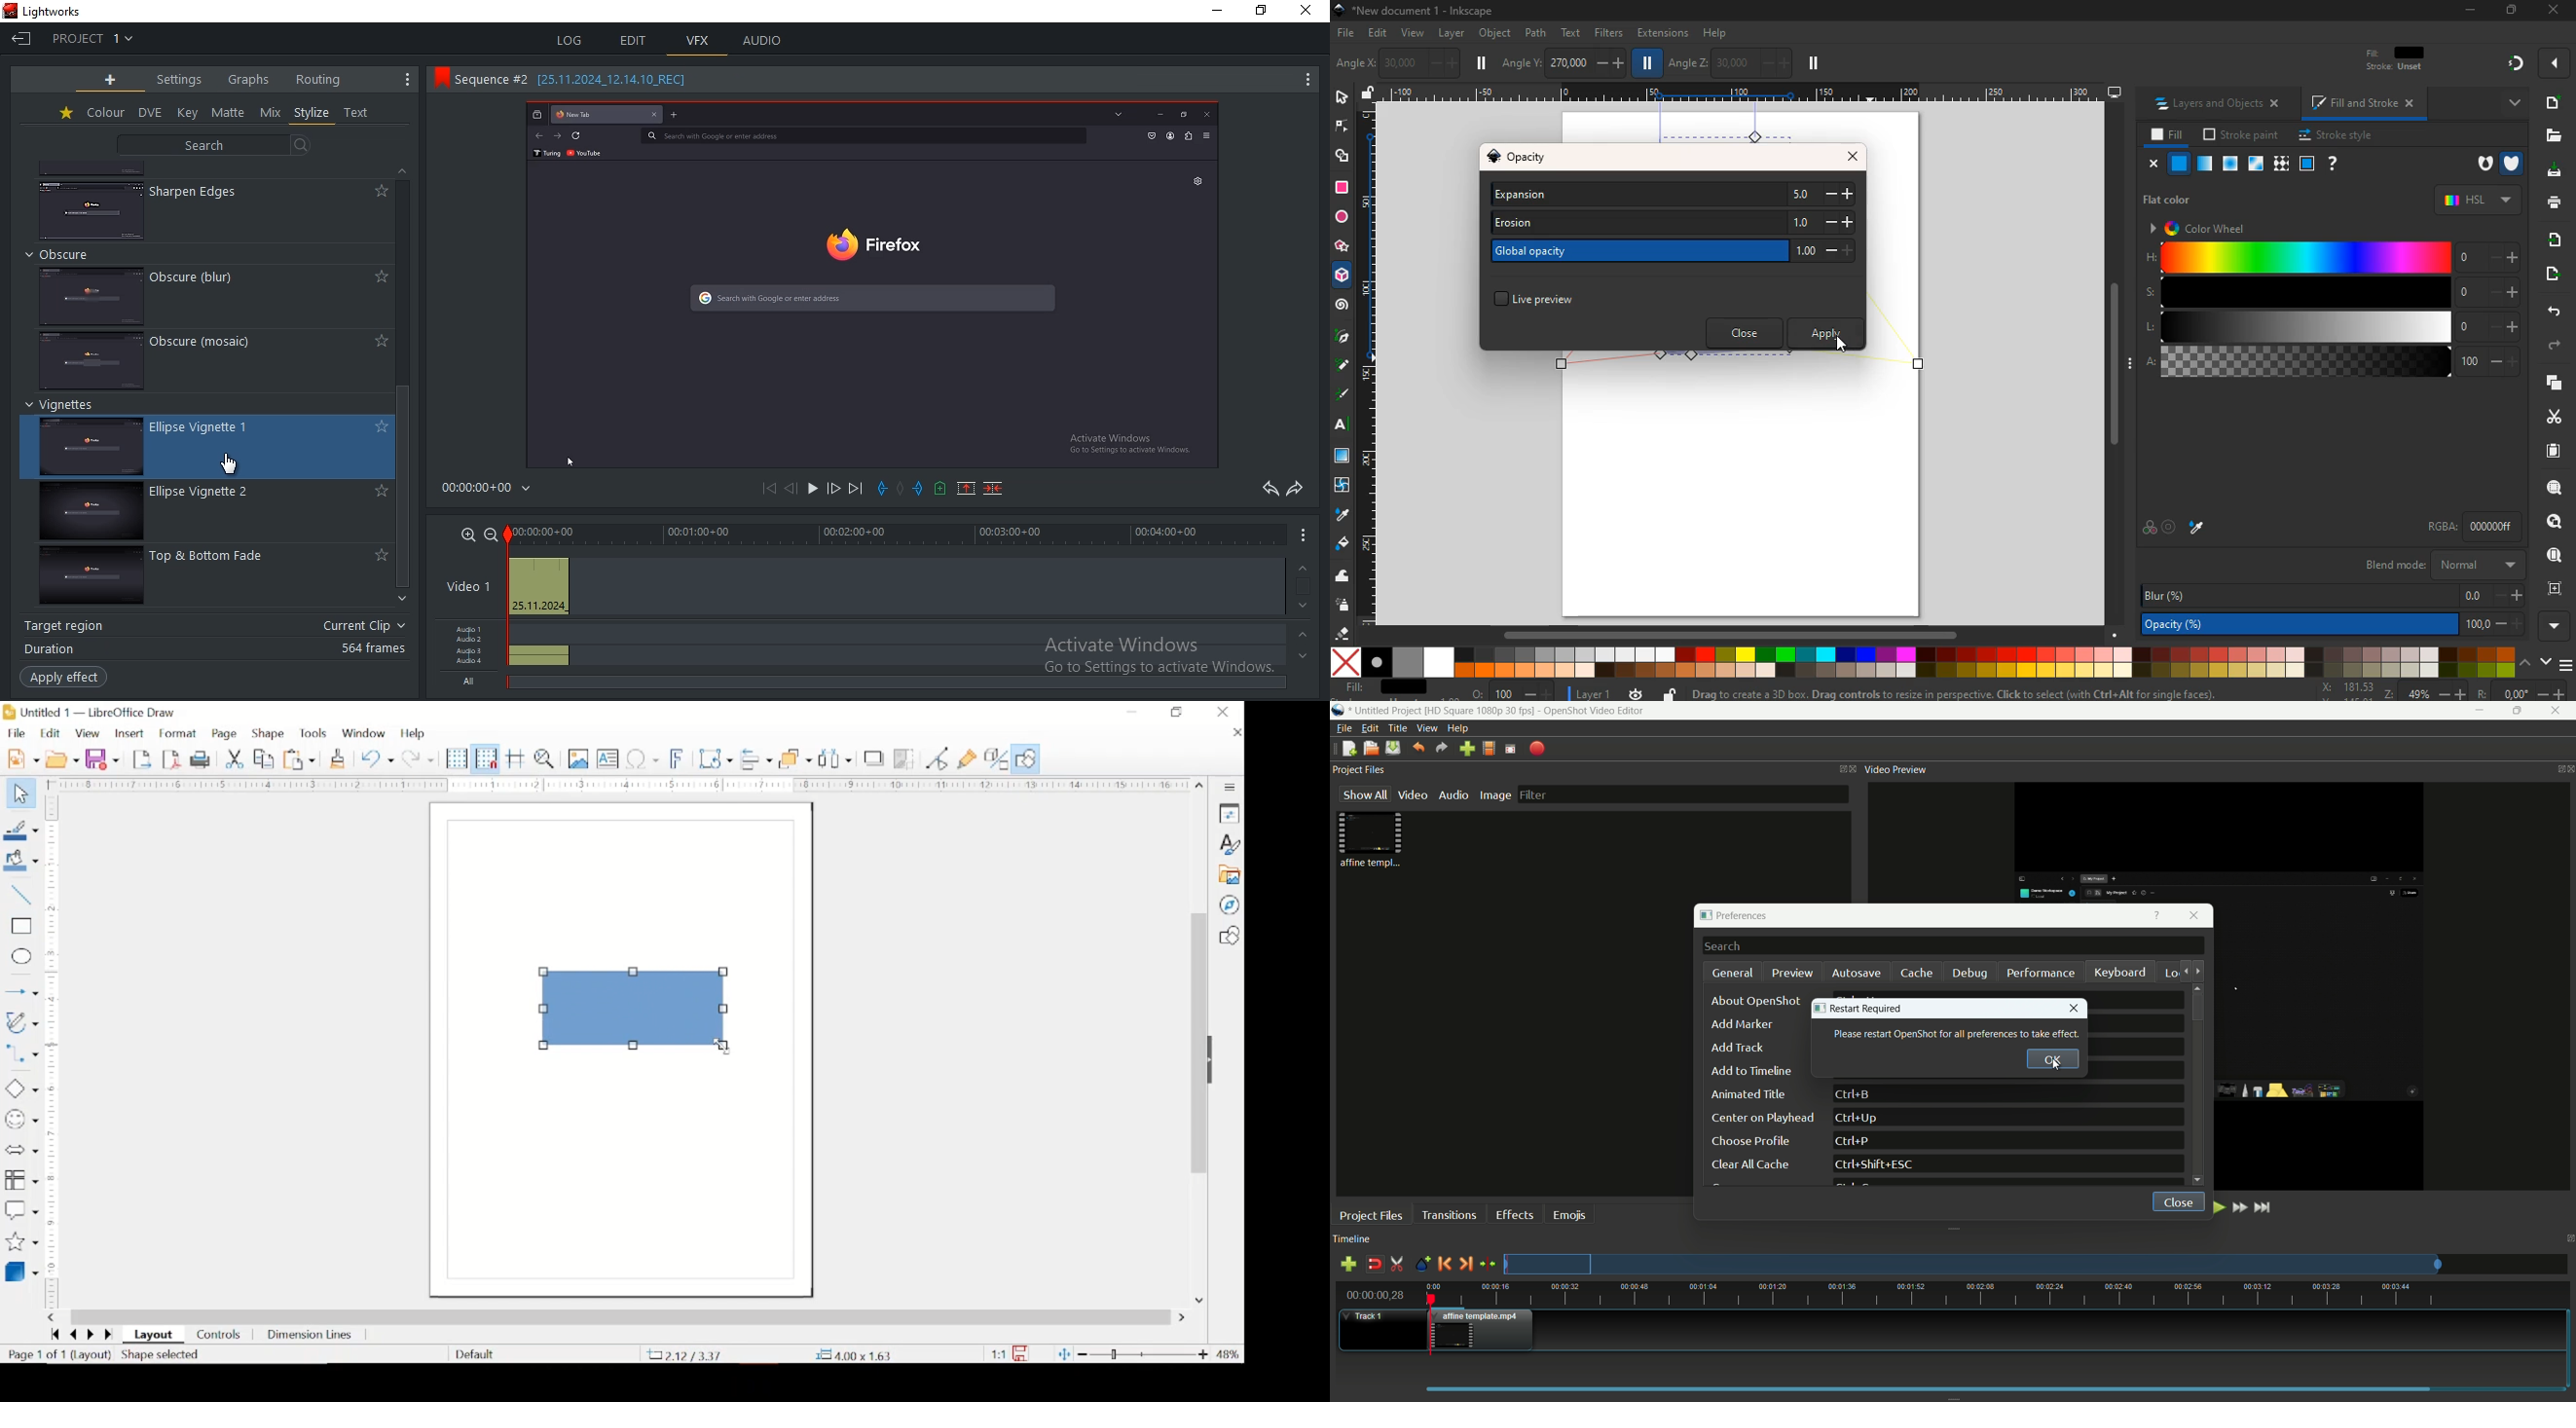 Image resolution: width=2576 pixels, height=1428 pixels. I want to click on redo, so click(418, 757).